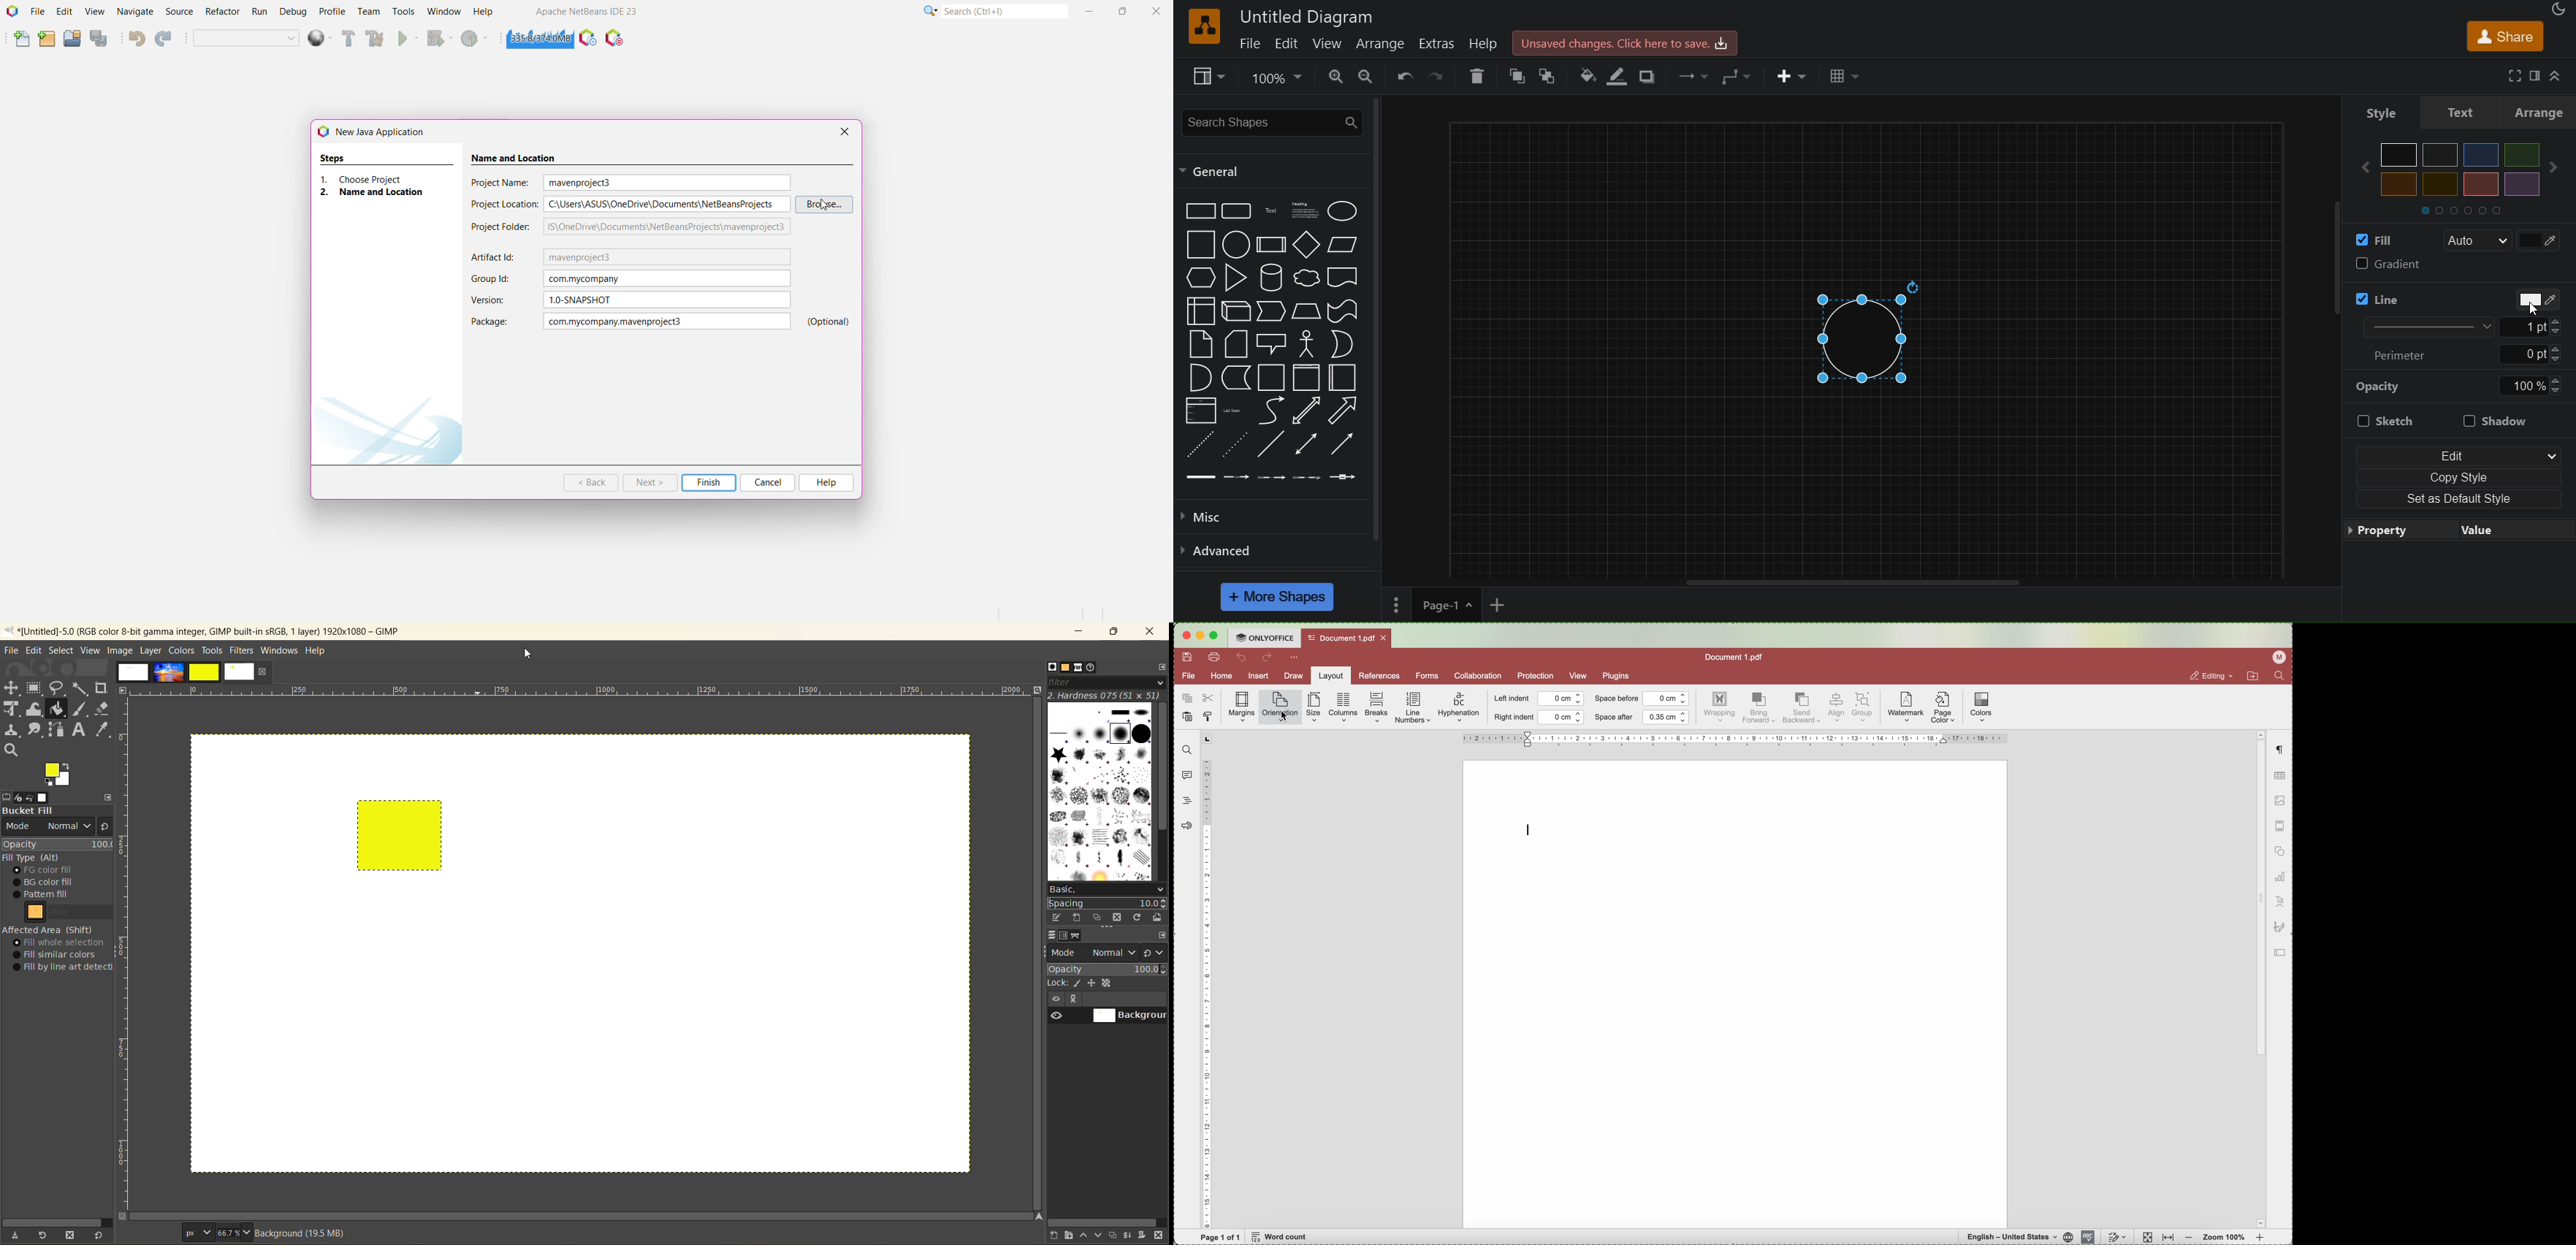 The height and width of the screenshot is (1260, 2576). I want to click on bidirectional connector, so click(1308, 443).